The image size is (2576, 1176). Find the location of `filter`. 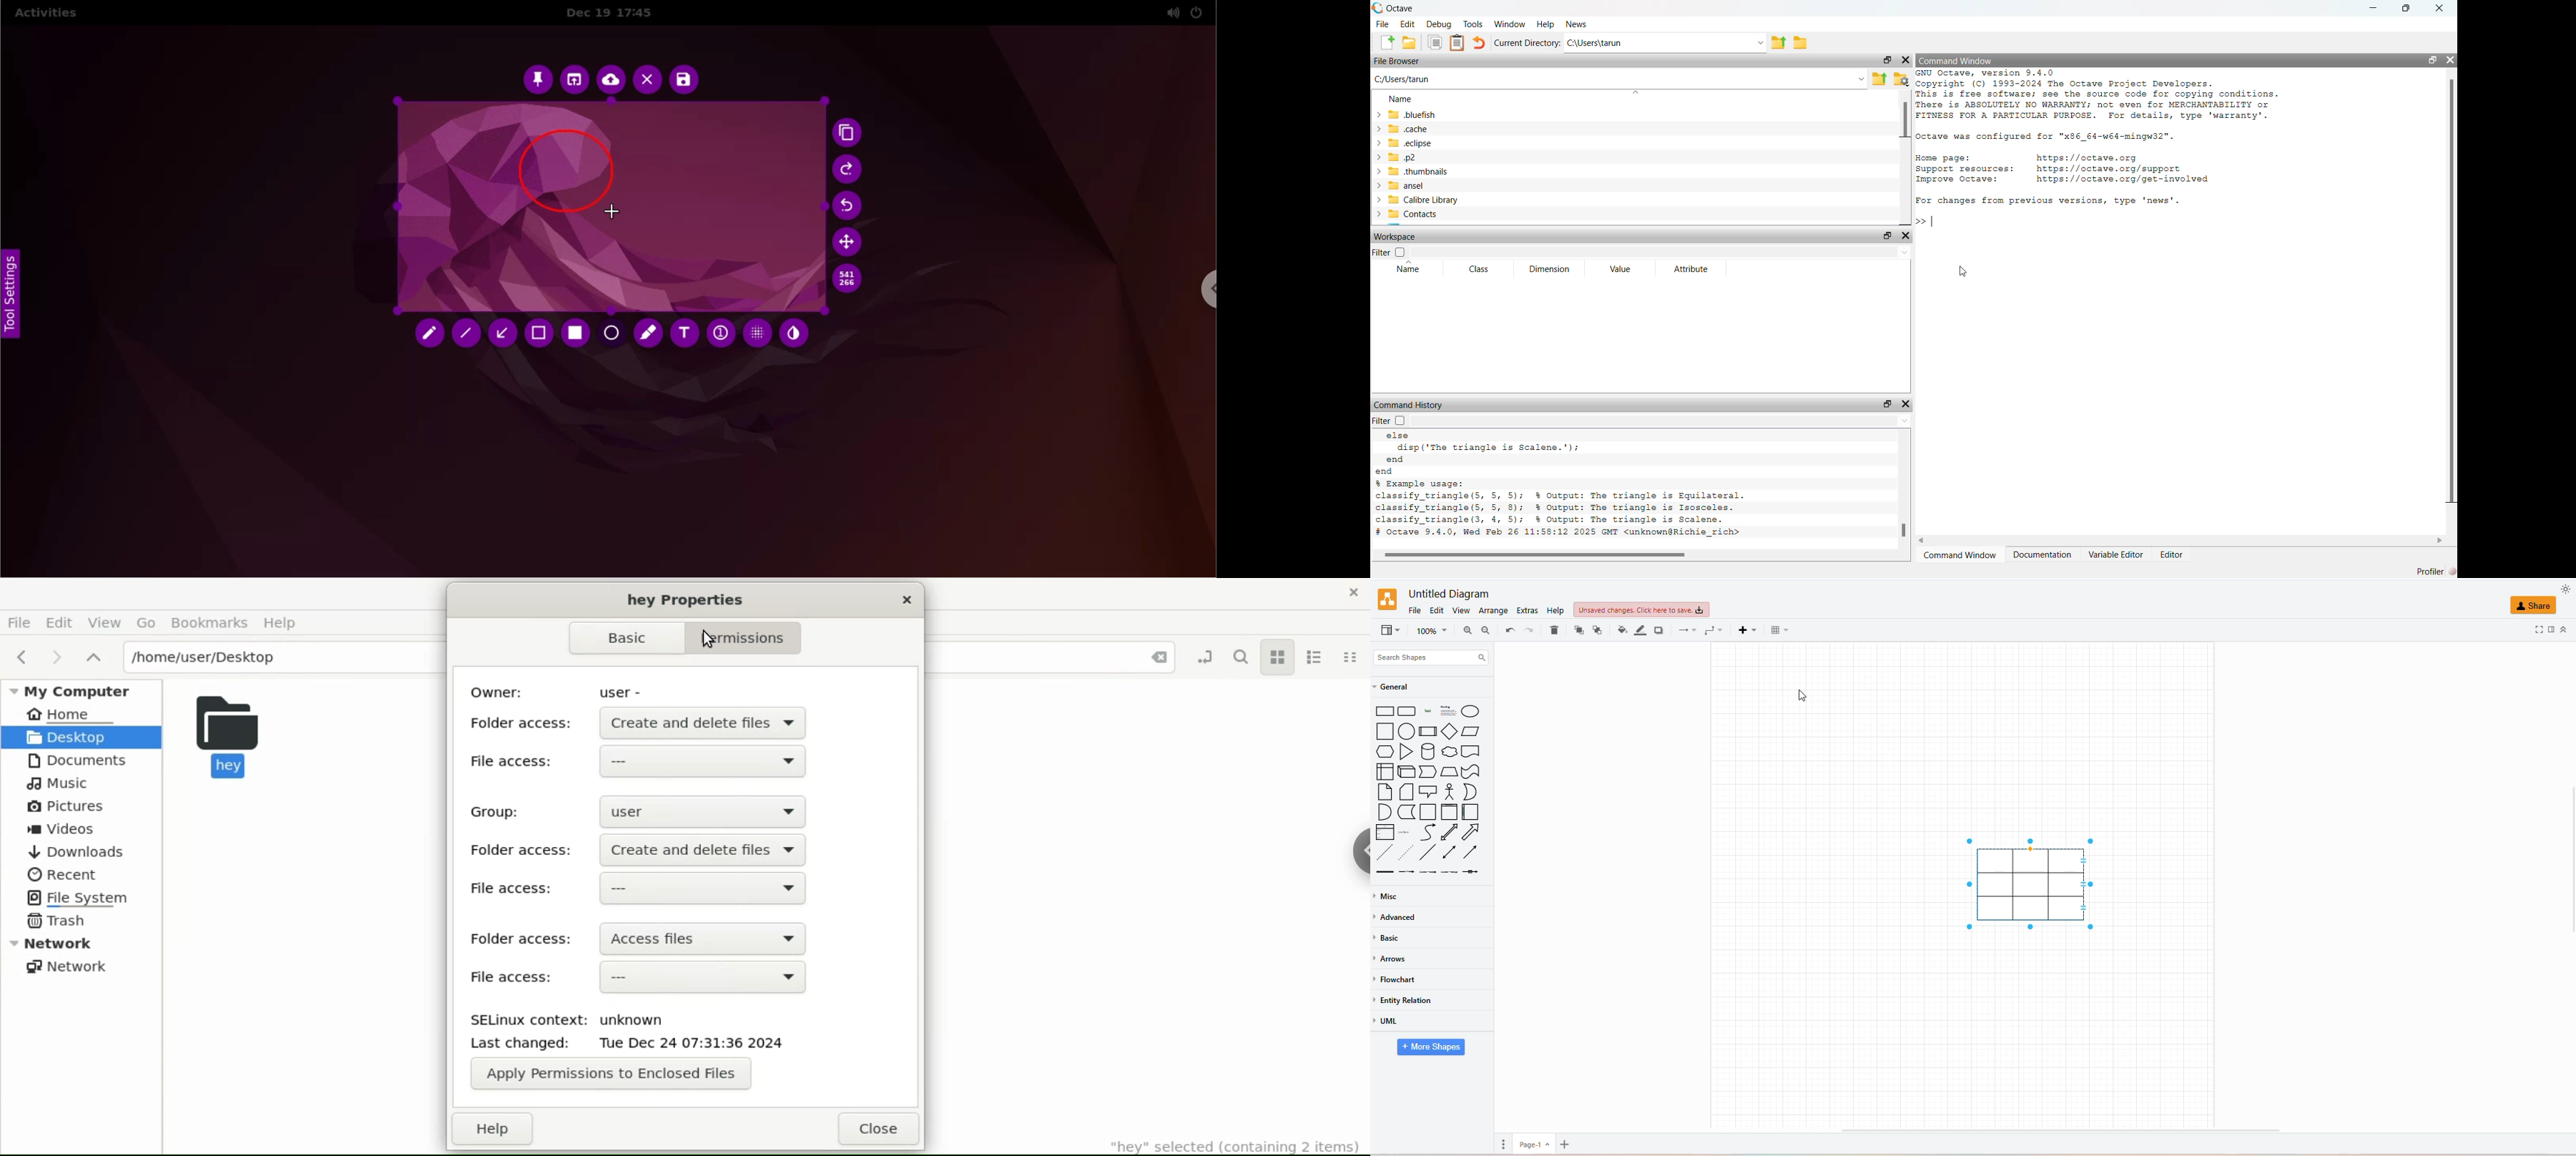

filter is located at coordinates (1394, 421).